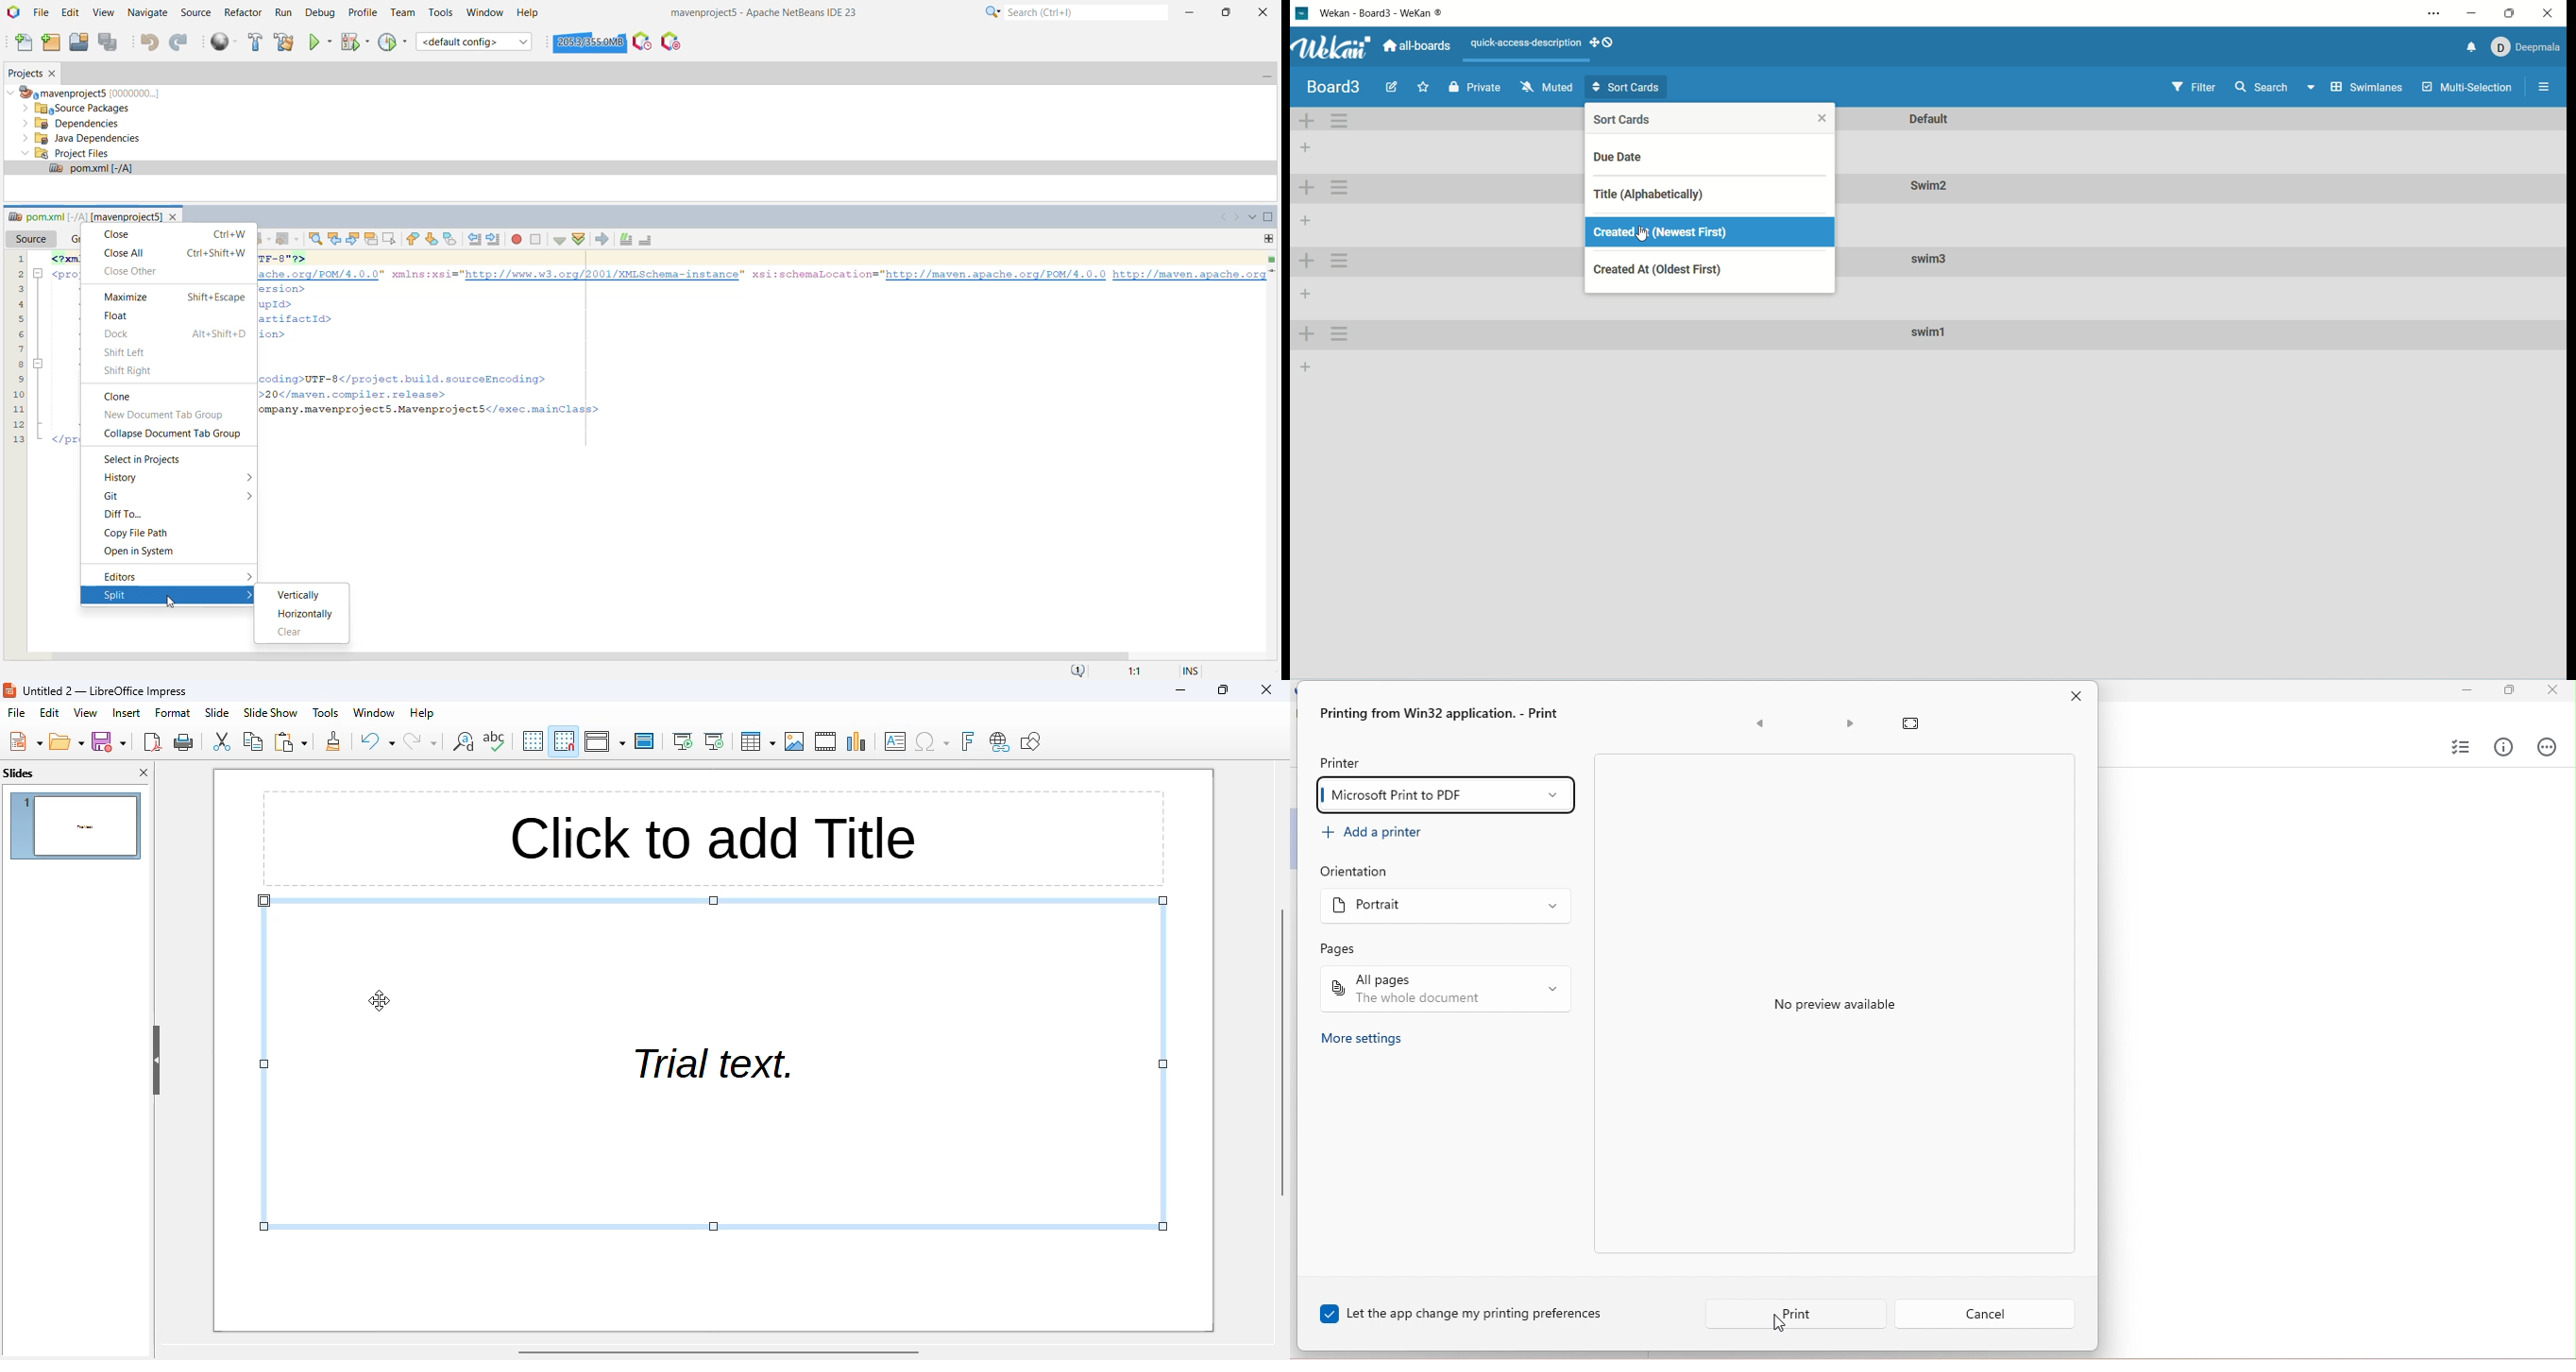 This screenshot has height=1372, width=2576. I want to click on copy, so click(253, 741).